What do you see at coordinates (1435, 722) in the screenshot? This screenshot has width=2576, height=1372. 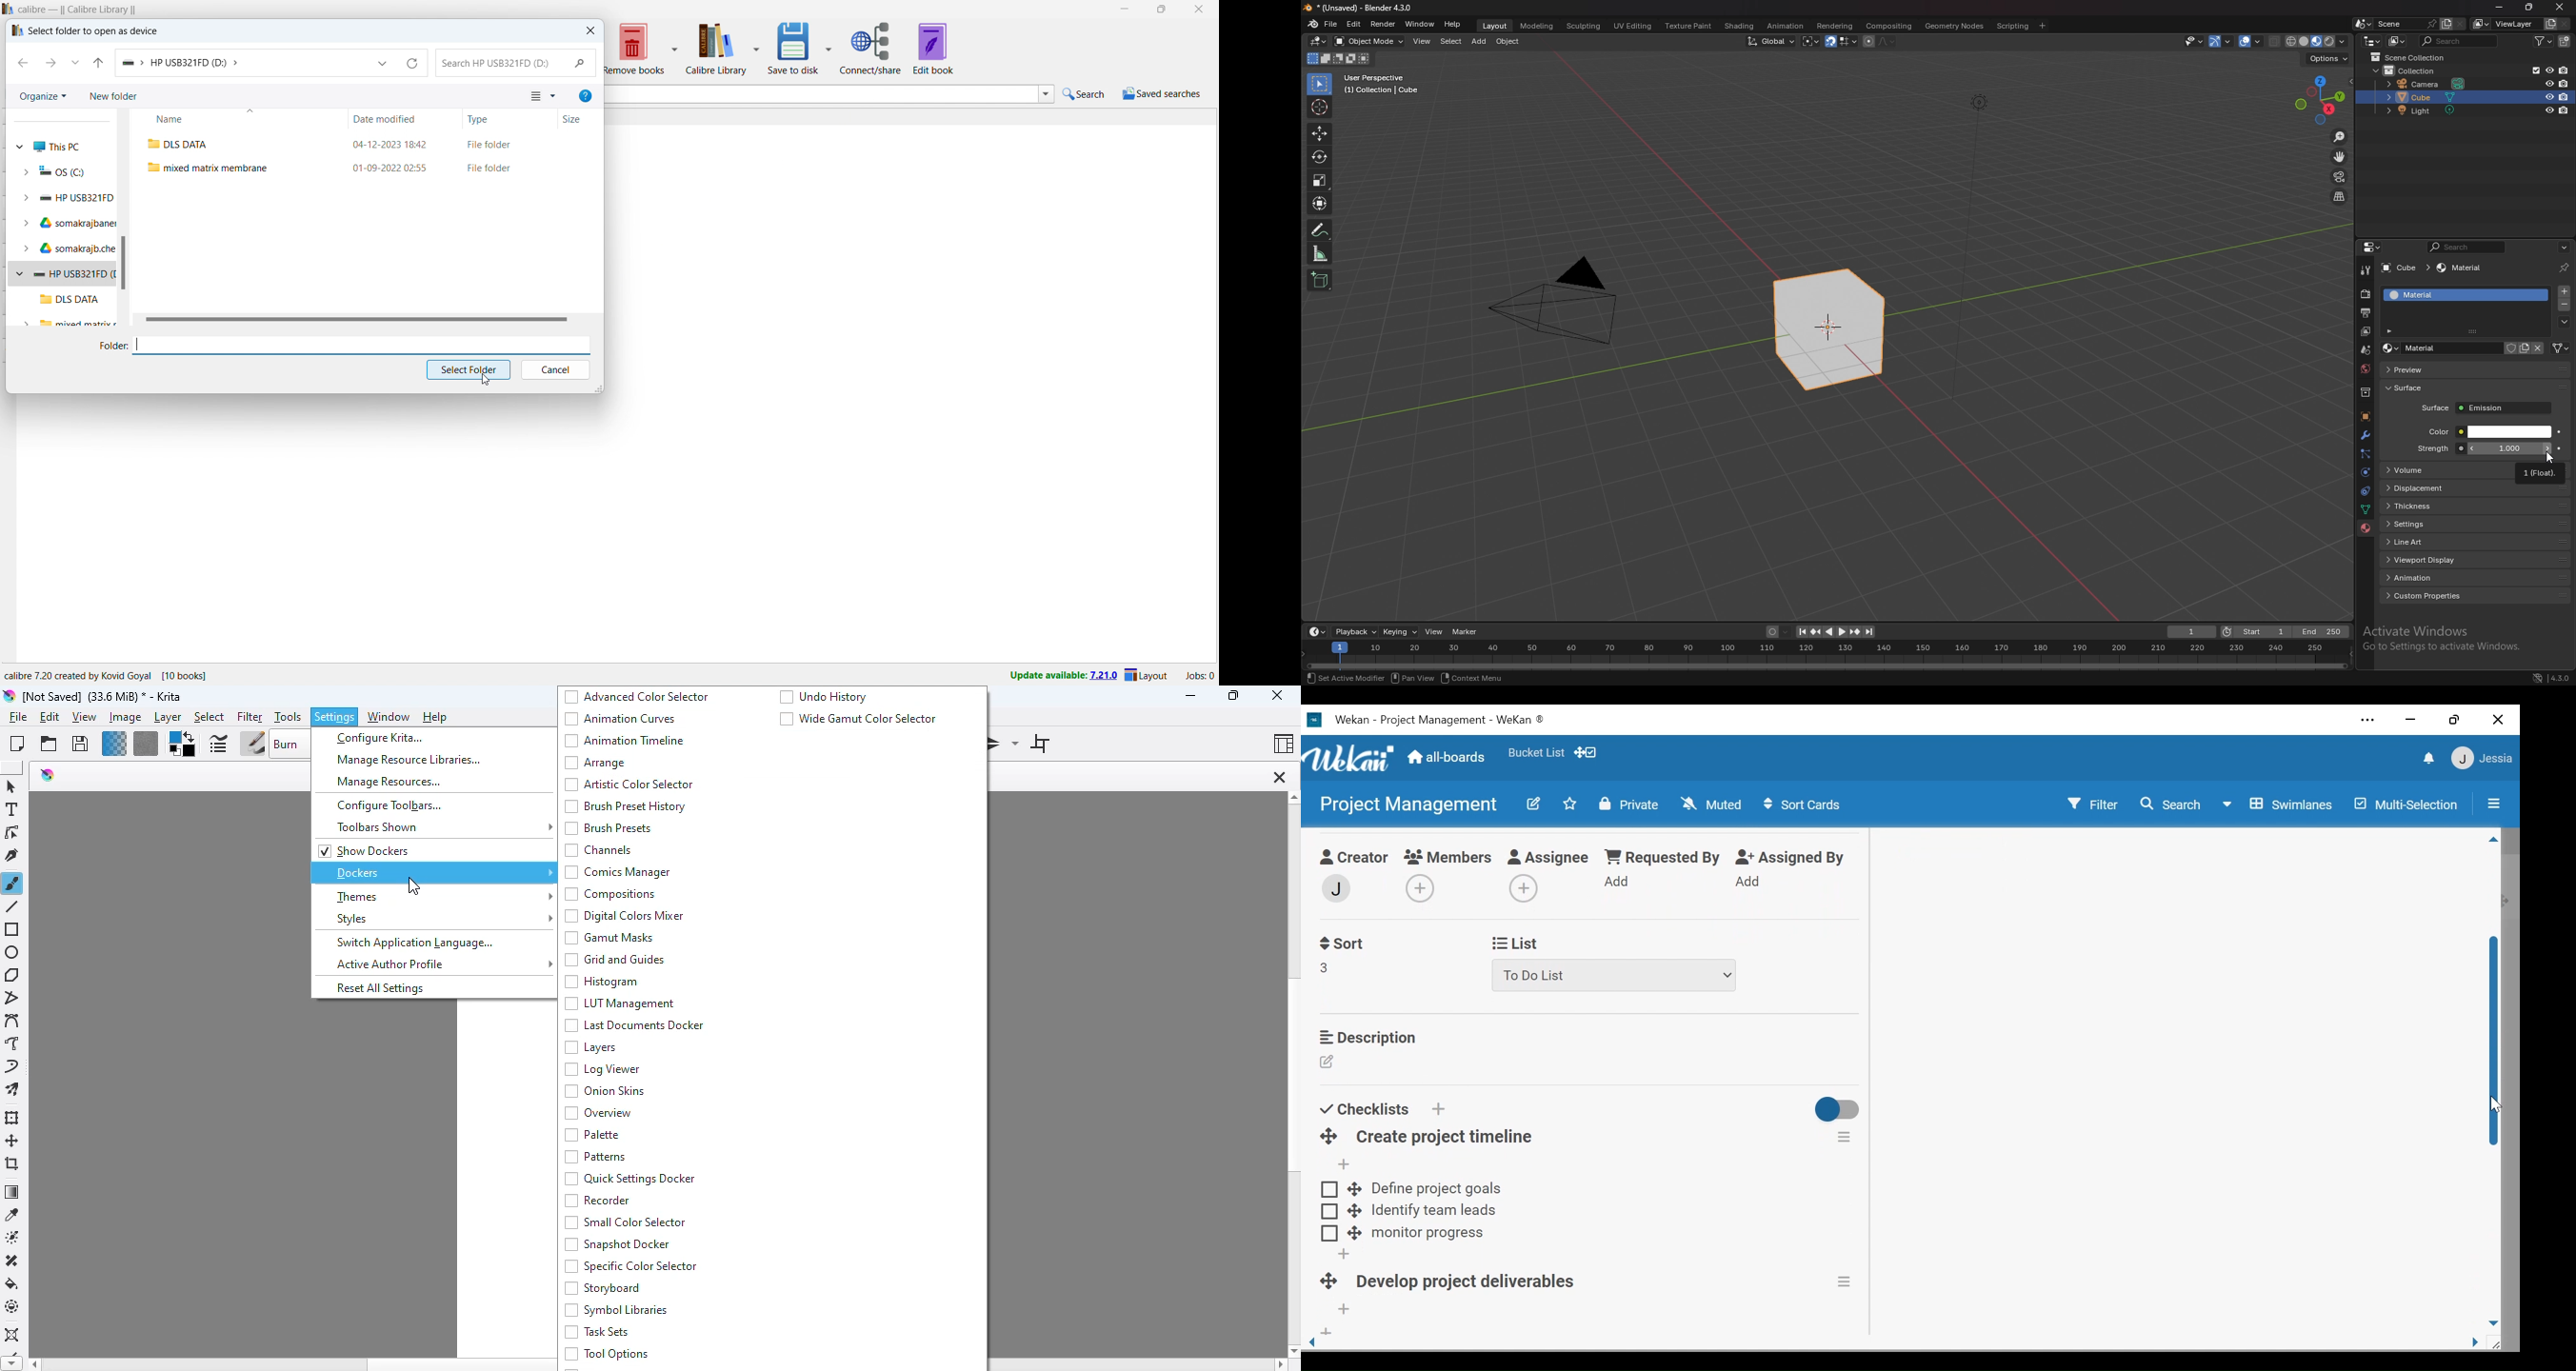 I see `Wekan Desktop icon` at bounding box center [1435, 722].